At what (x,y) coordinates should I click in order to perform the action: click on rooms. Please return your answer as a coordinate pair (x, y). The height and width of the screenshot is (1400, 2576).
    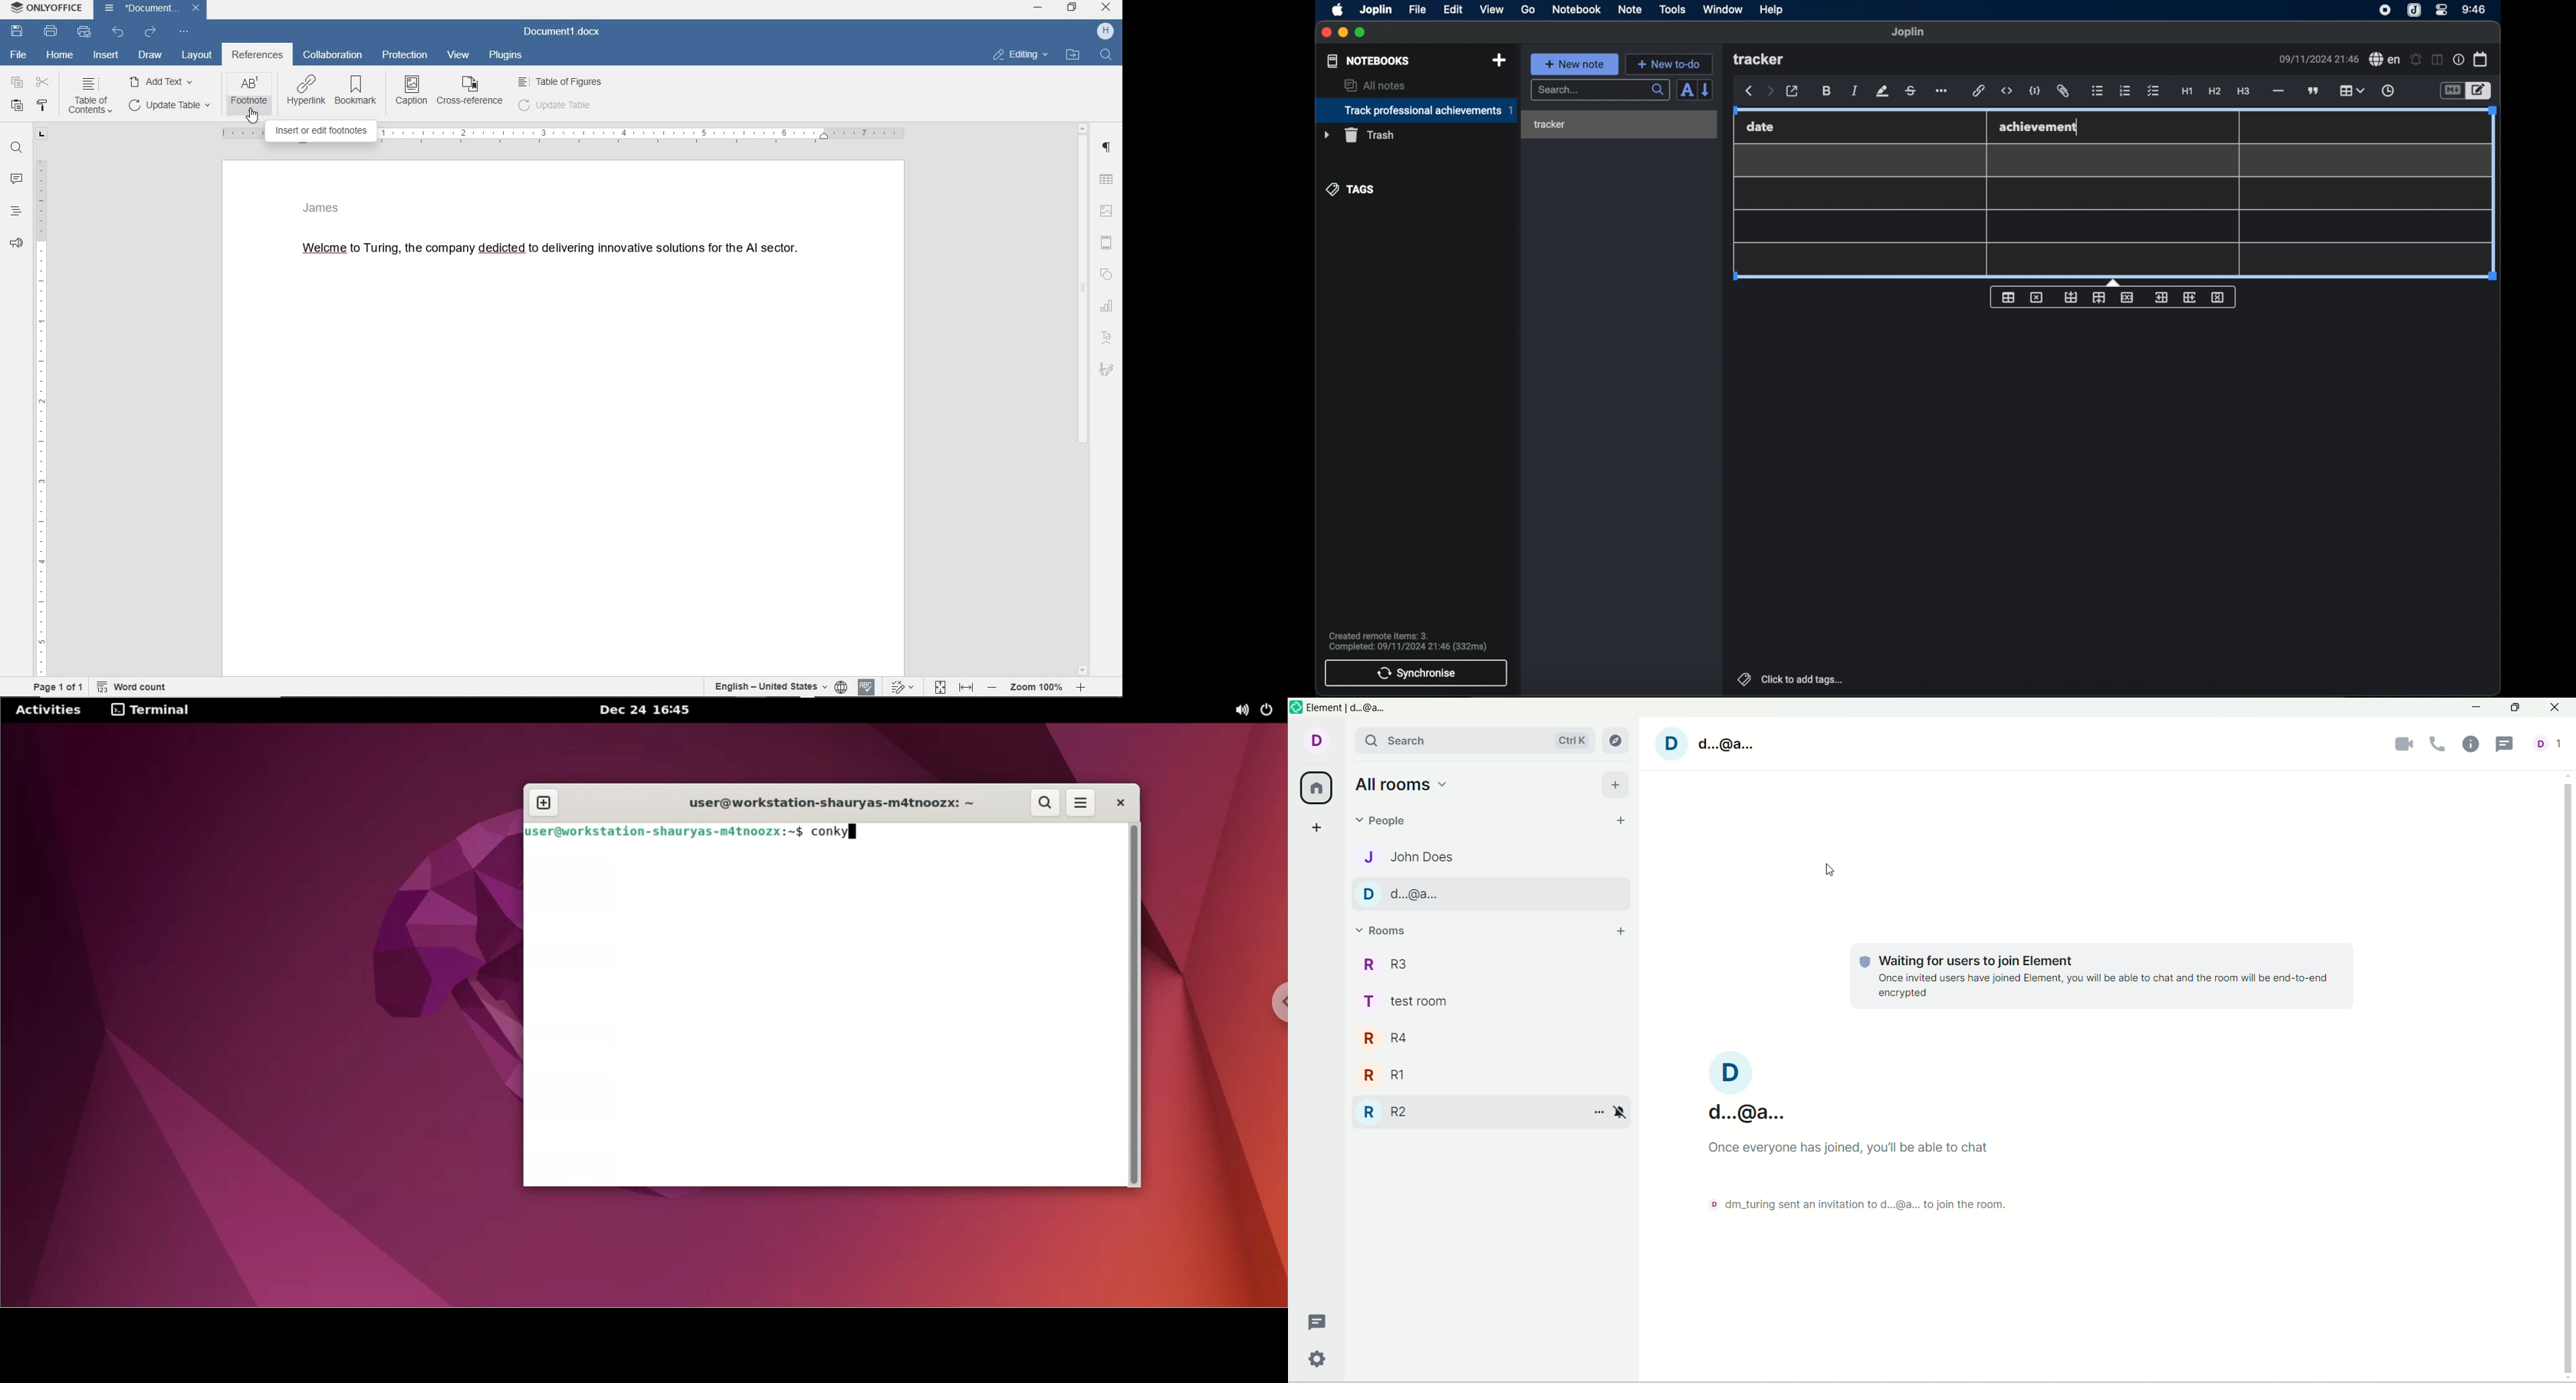
    Looking at the image, I should click on (1388, 929).